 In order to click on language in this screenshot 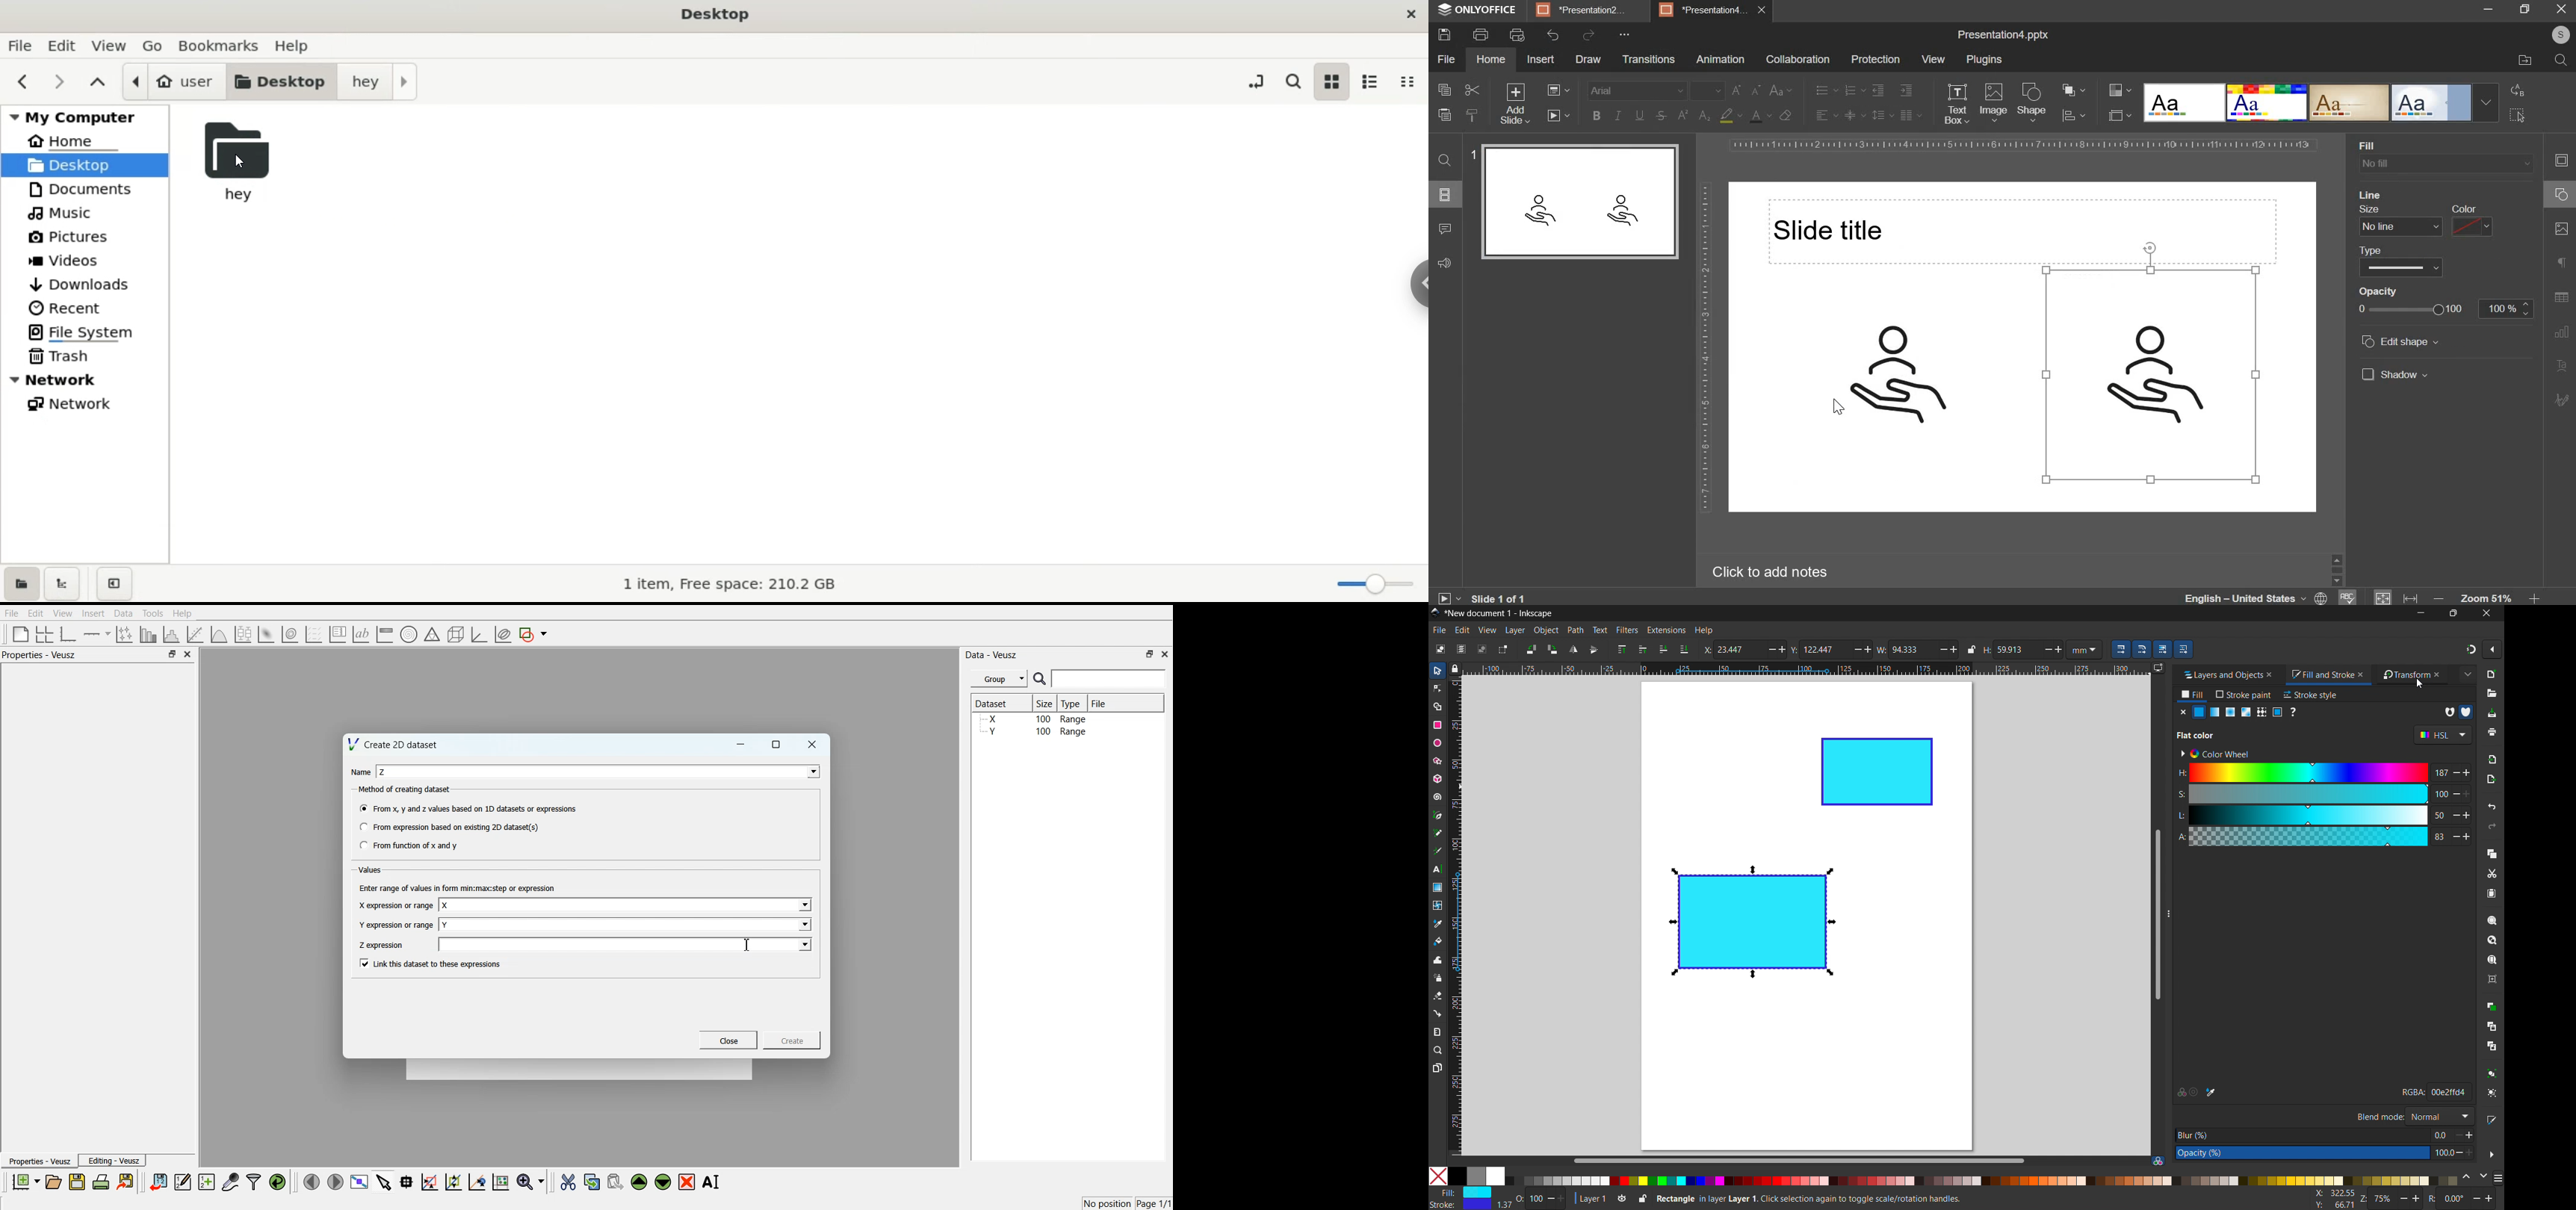, I will do `click(2258, 597)`.